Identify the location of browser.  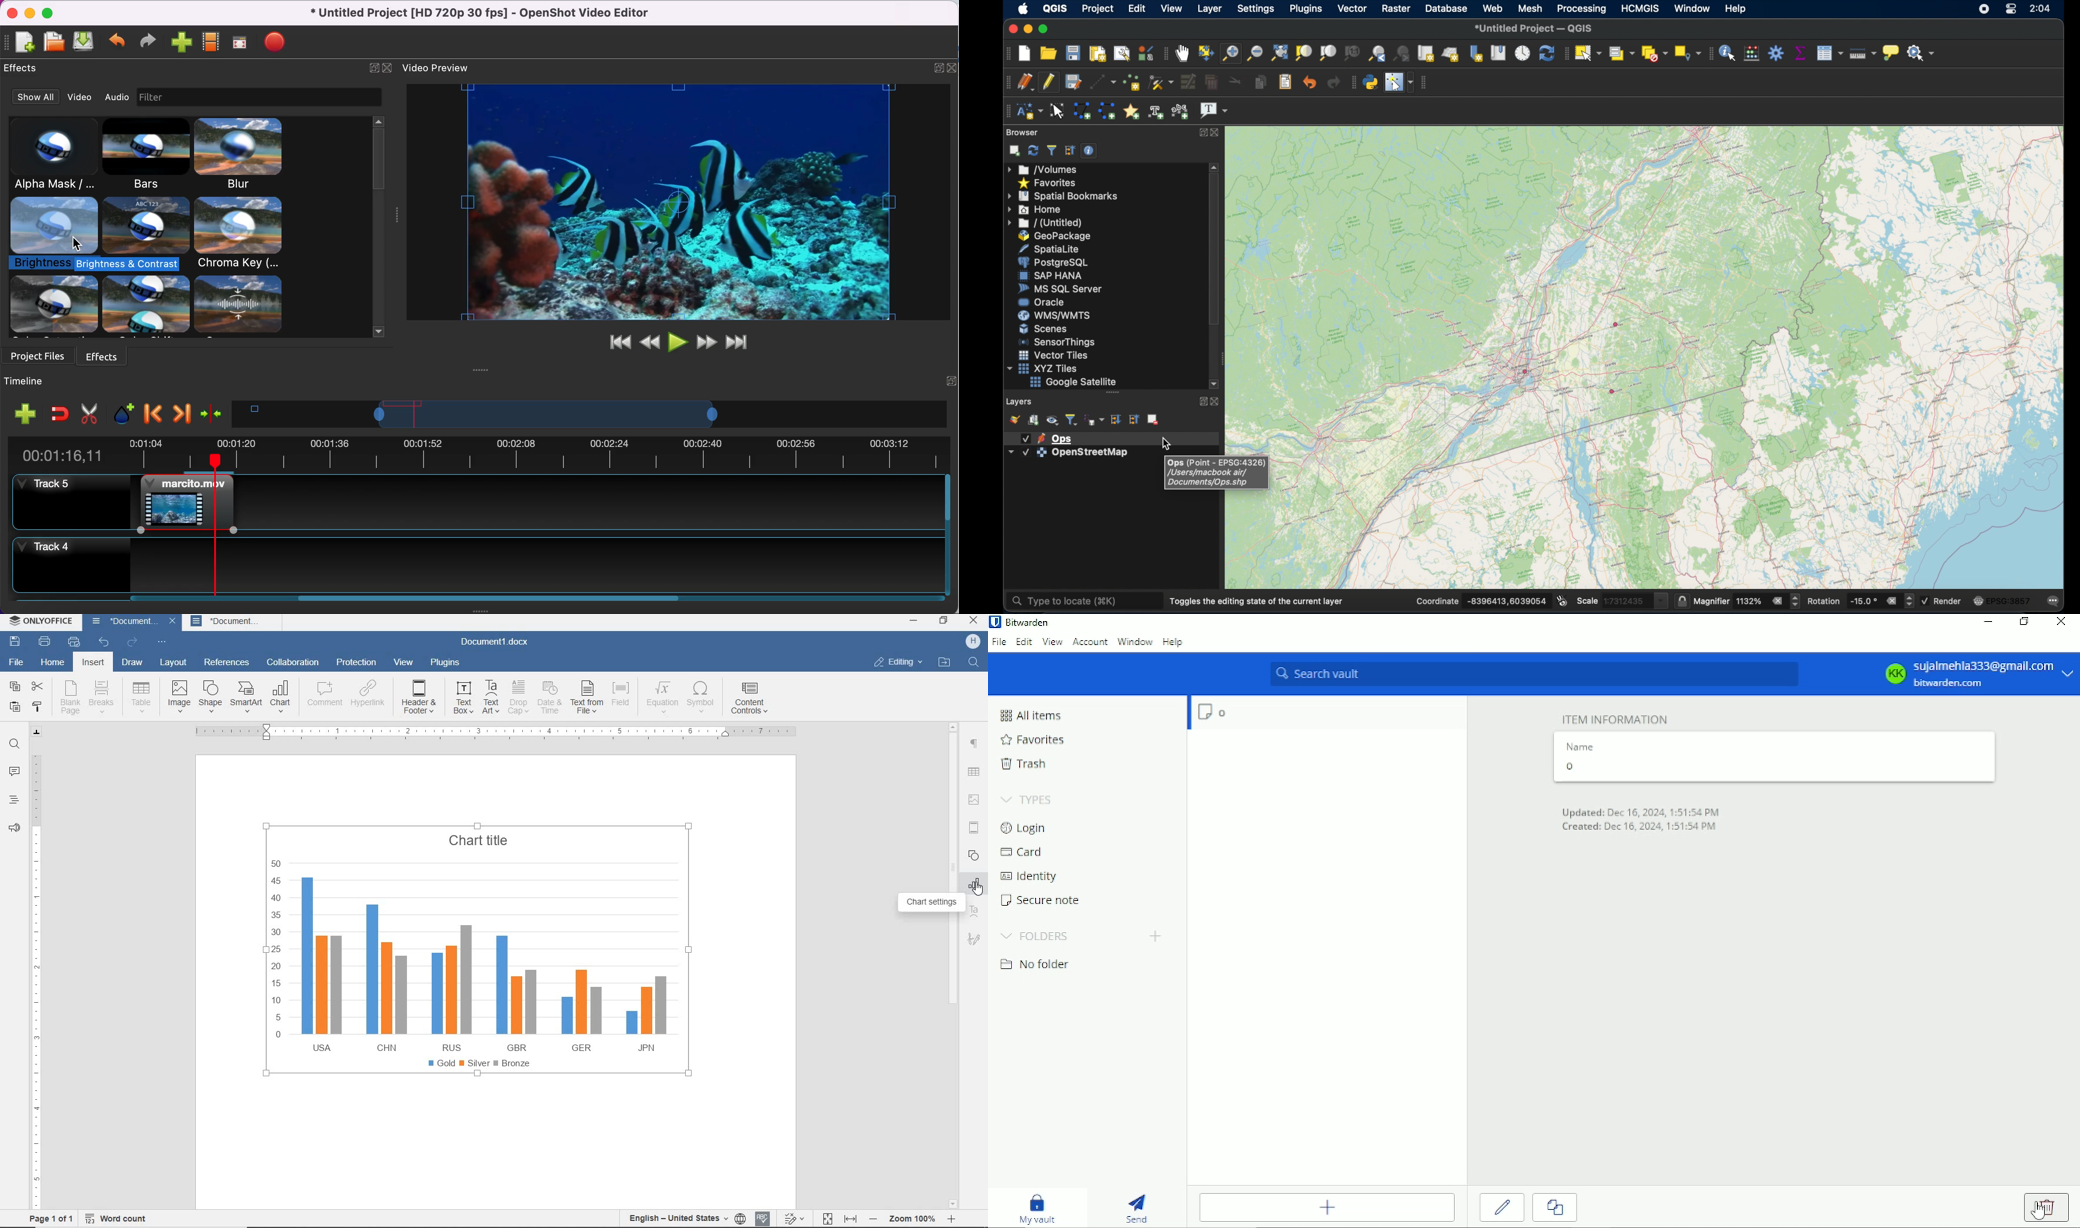
(1021, 132).